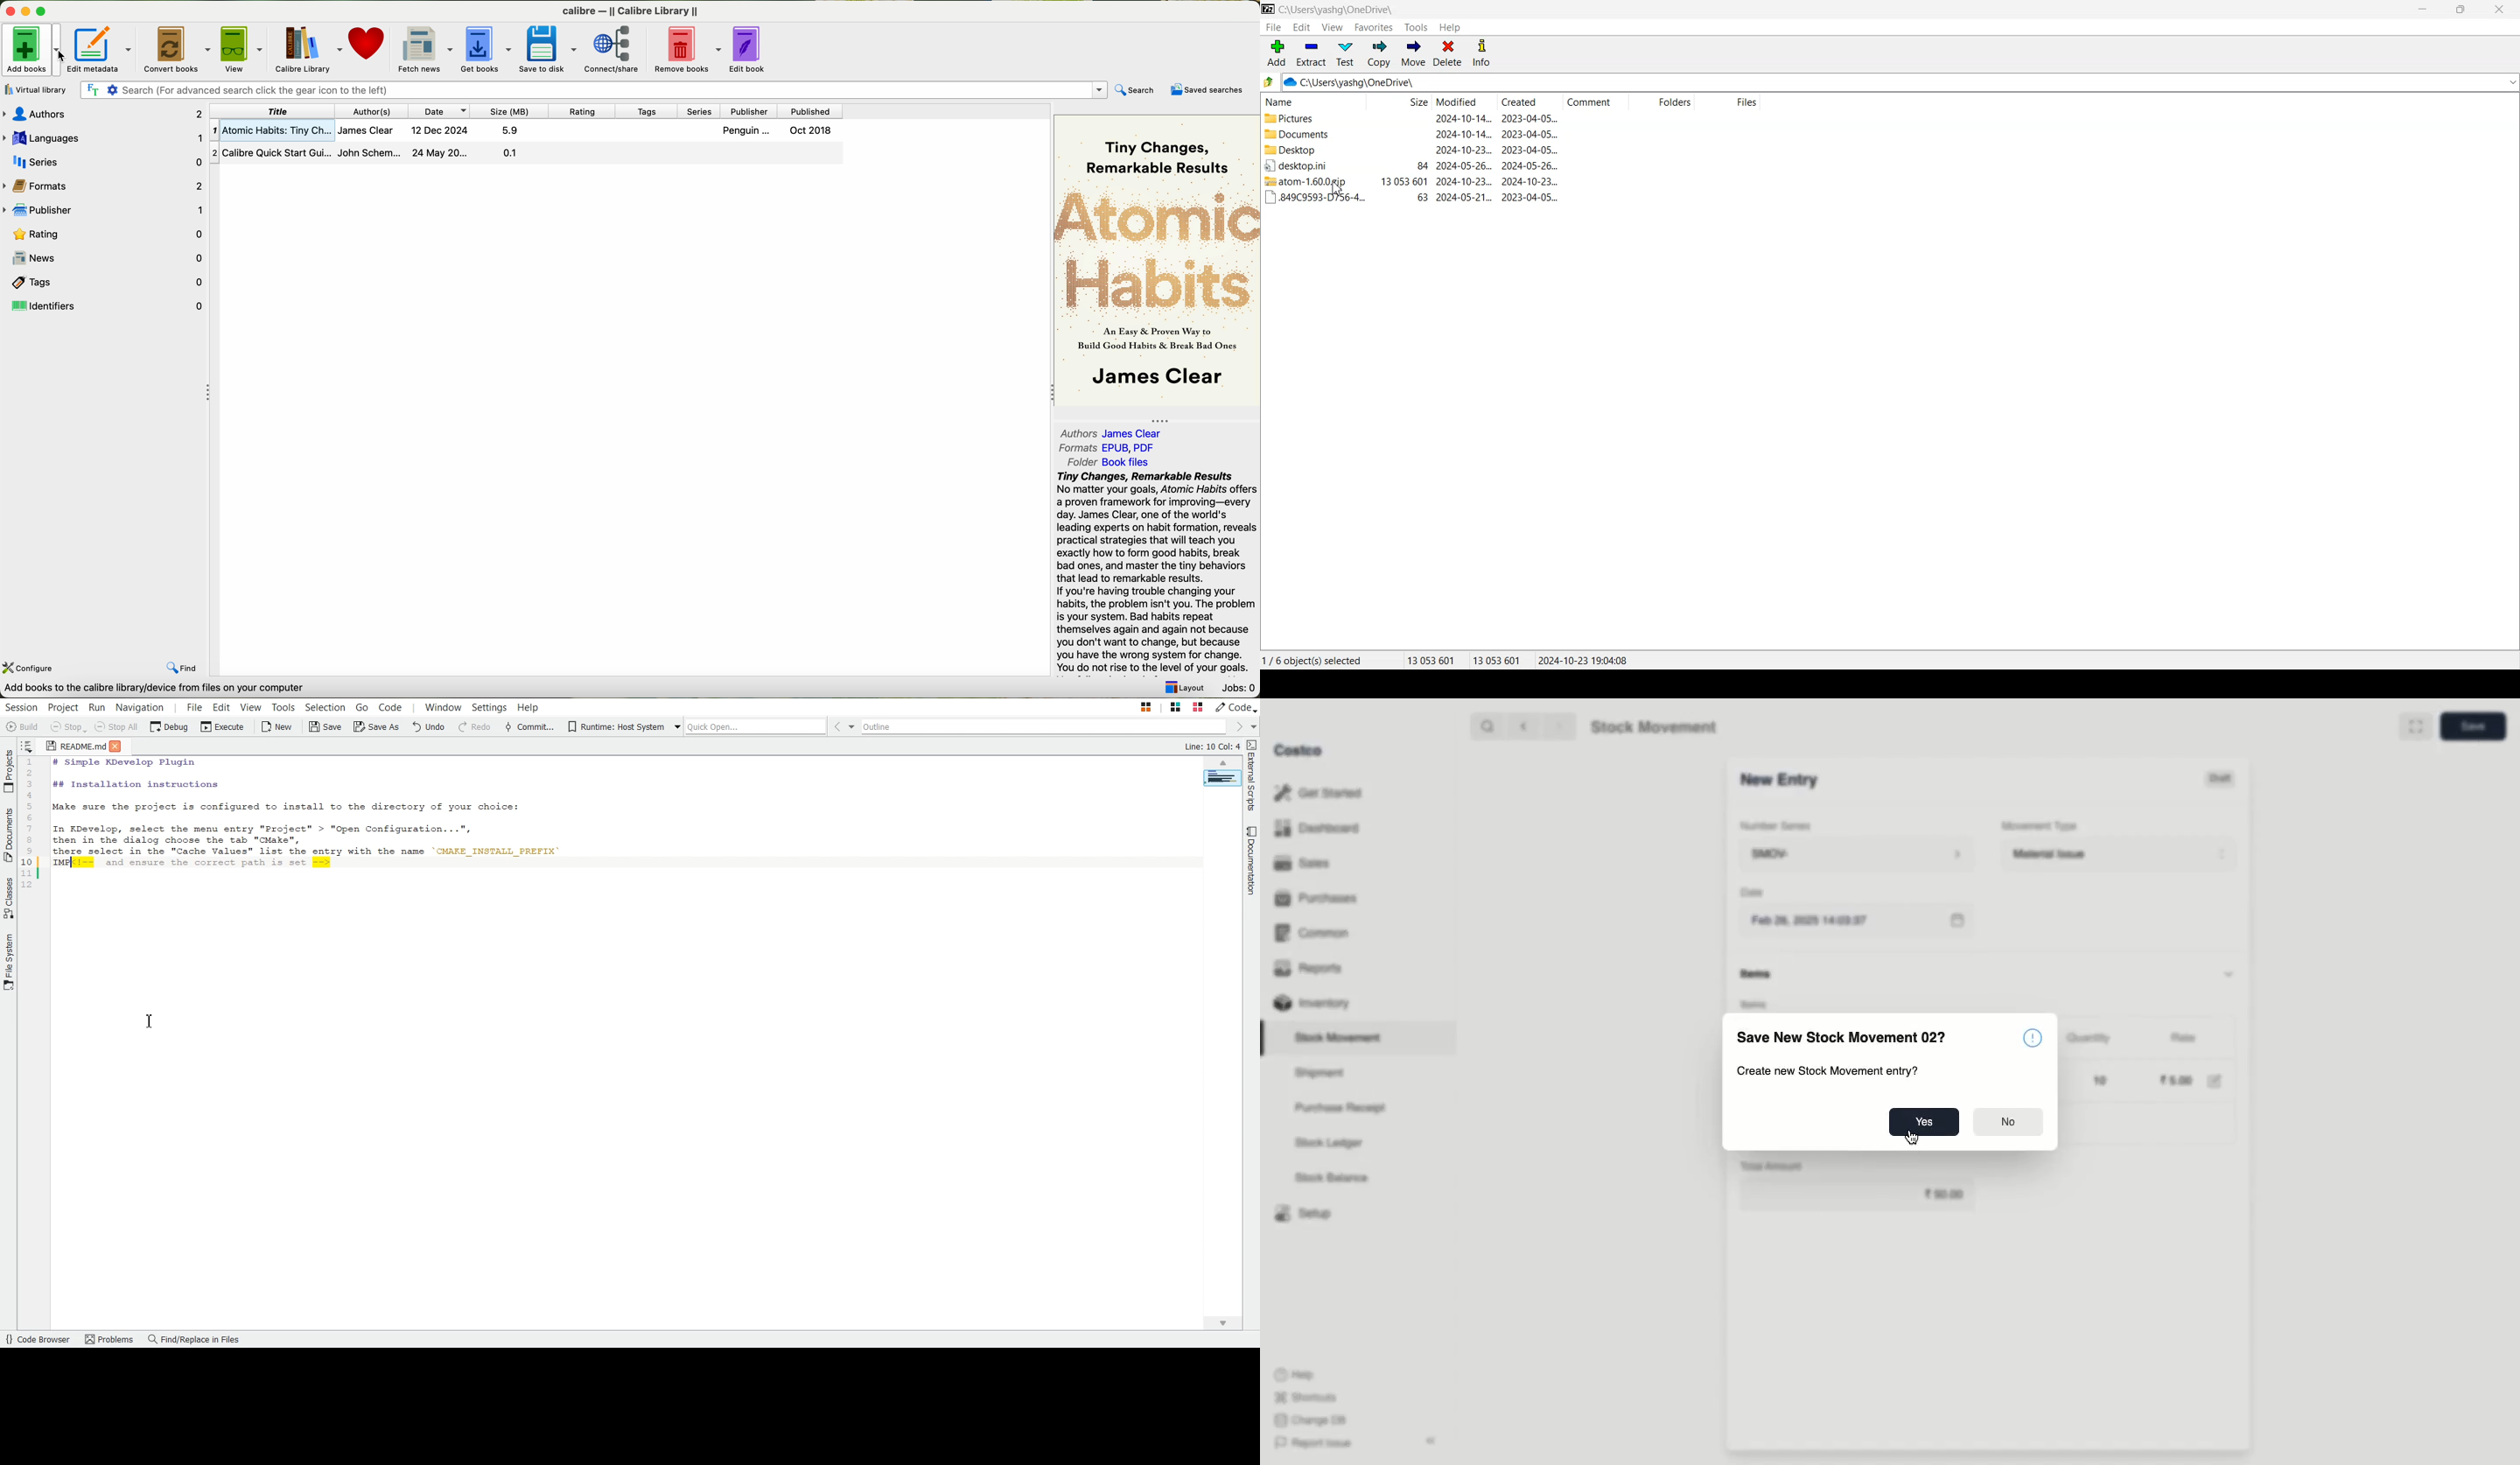  I want to click on tags, so click(644, 111).